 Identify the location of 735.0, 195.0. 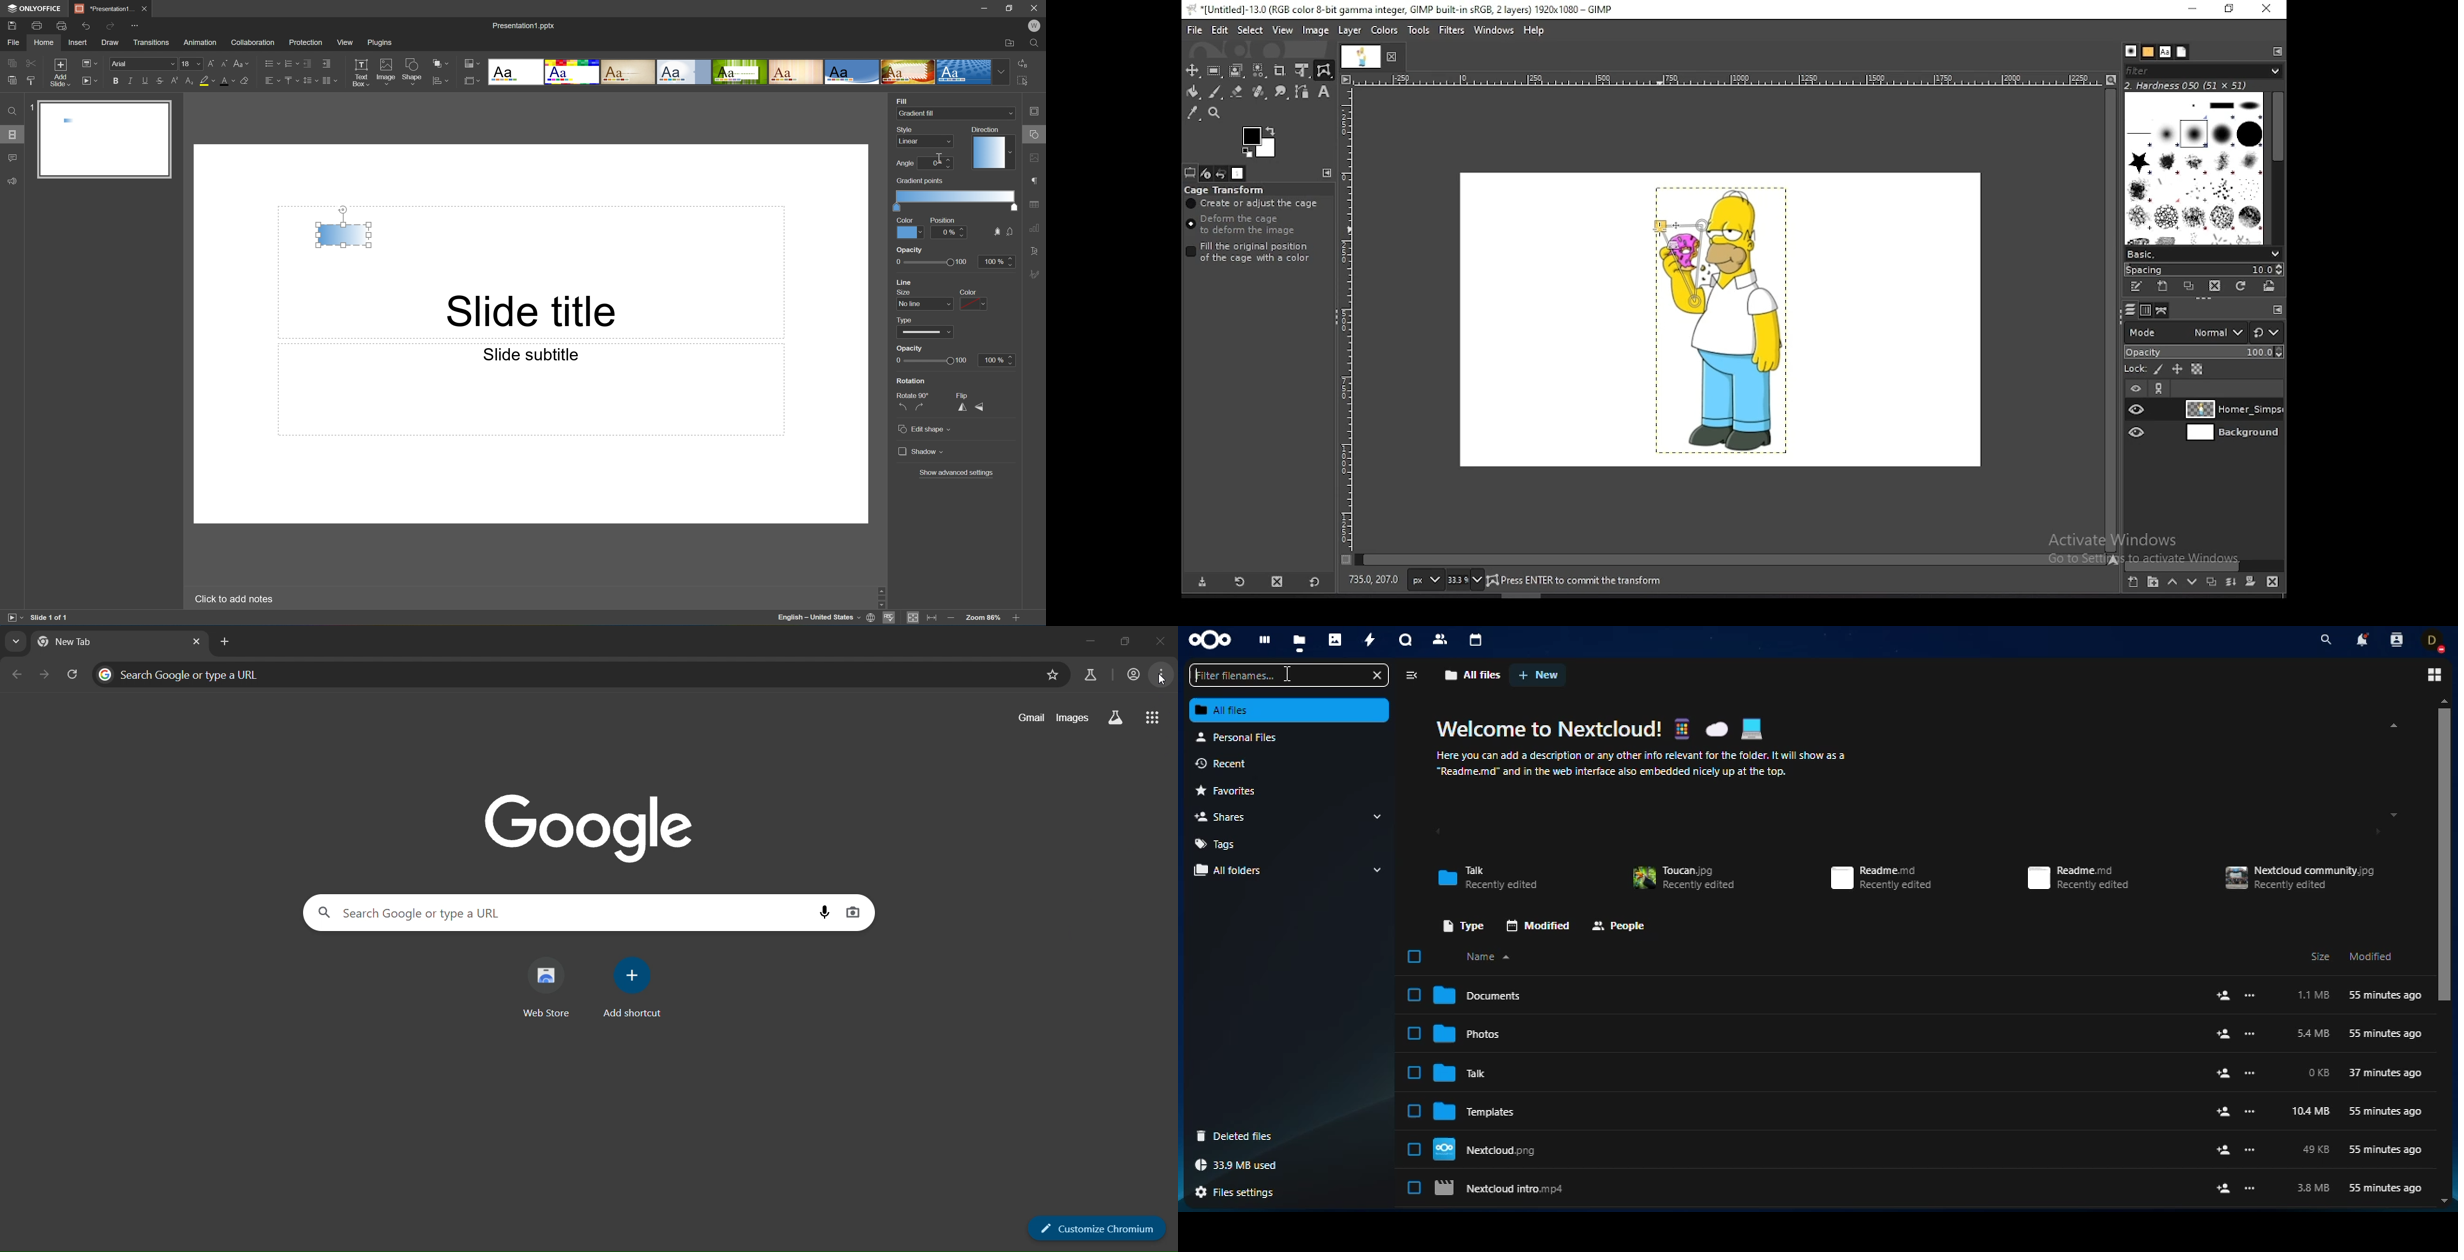
(1374, 578).